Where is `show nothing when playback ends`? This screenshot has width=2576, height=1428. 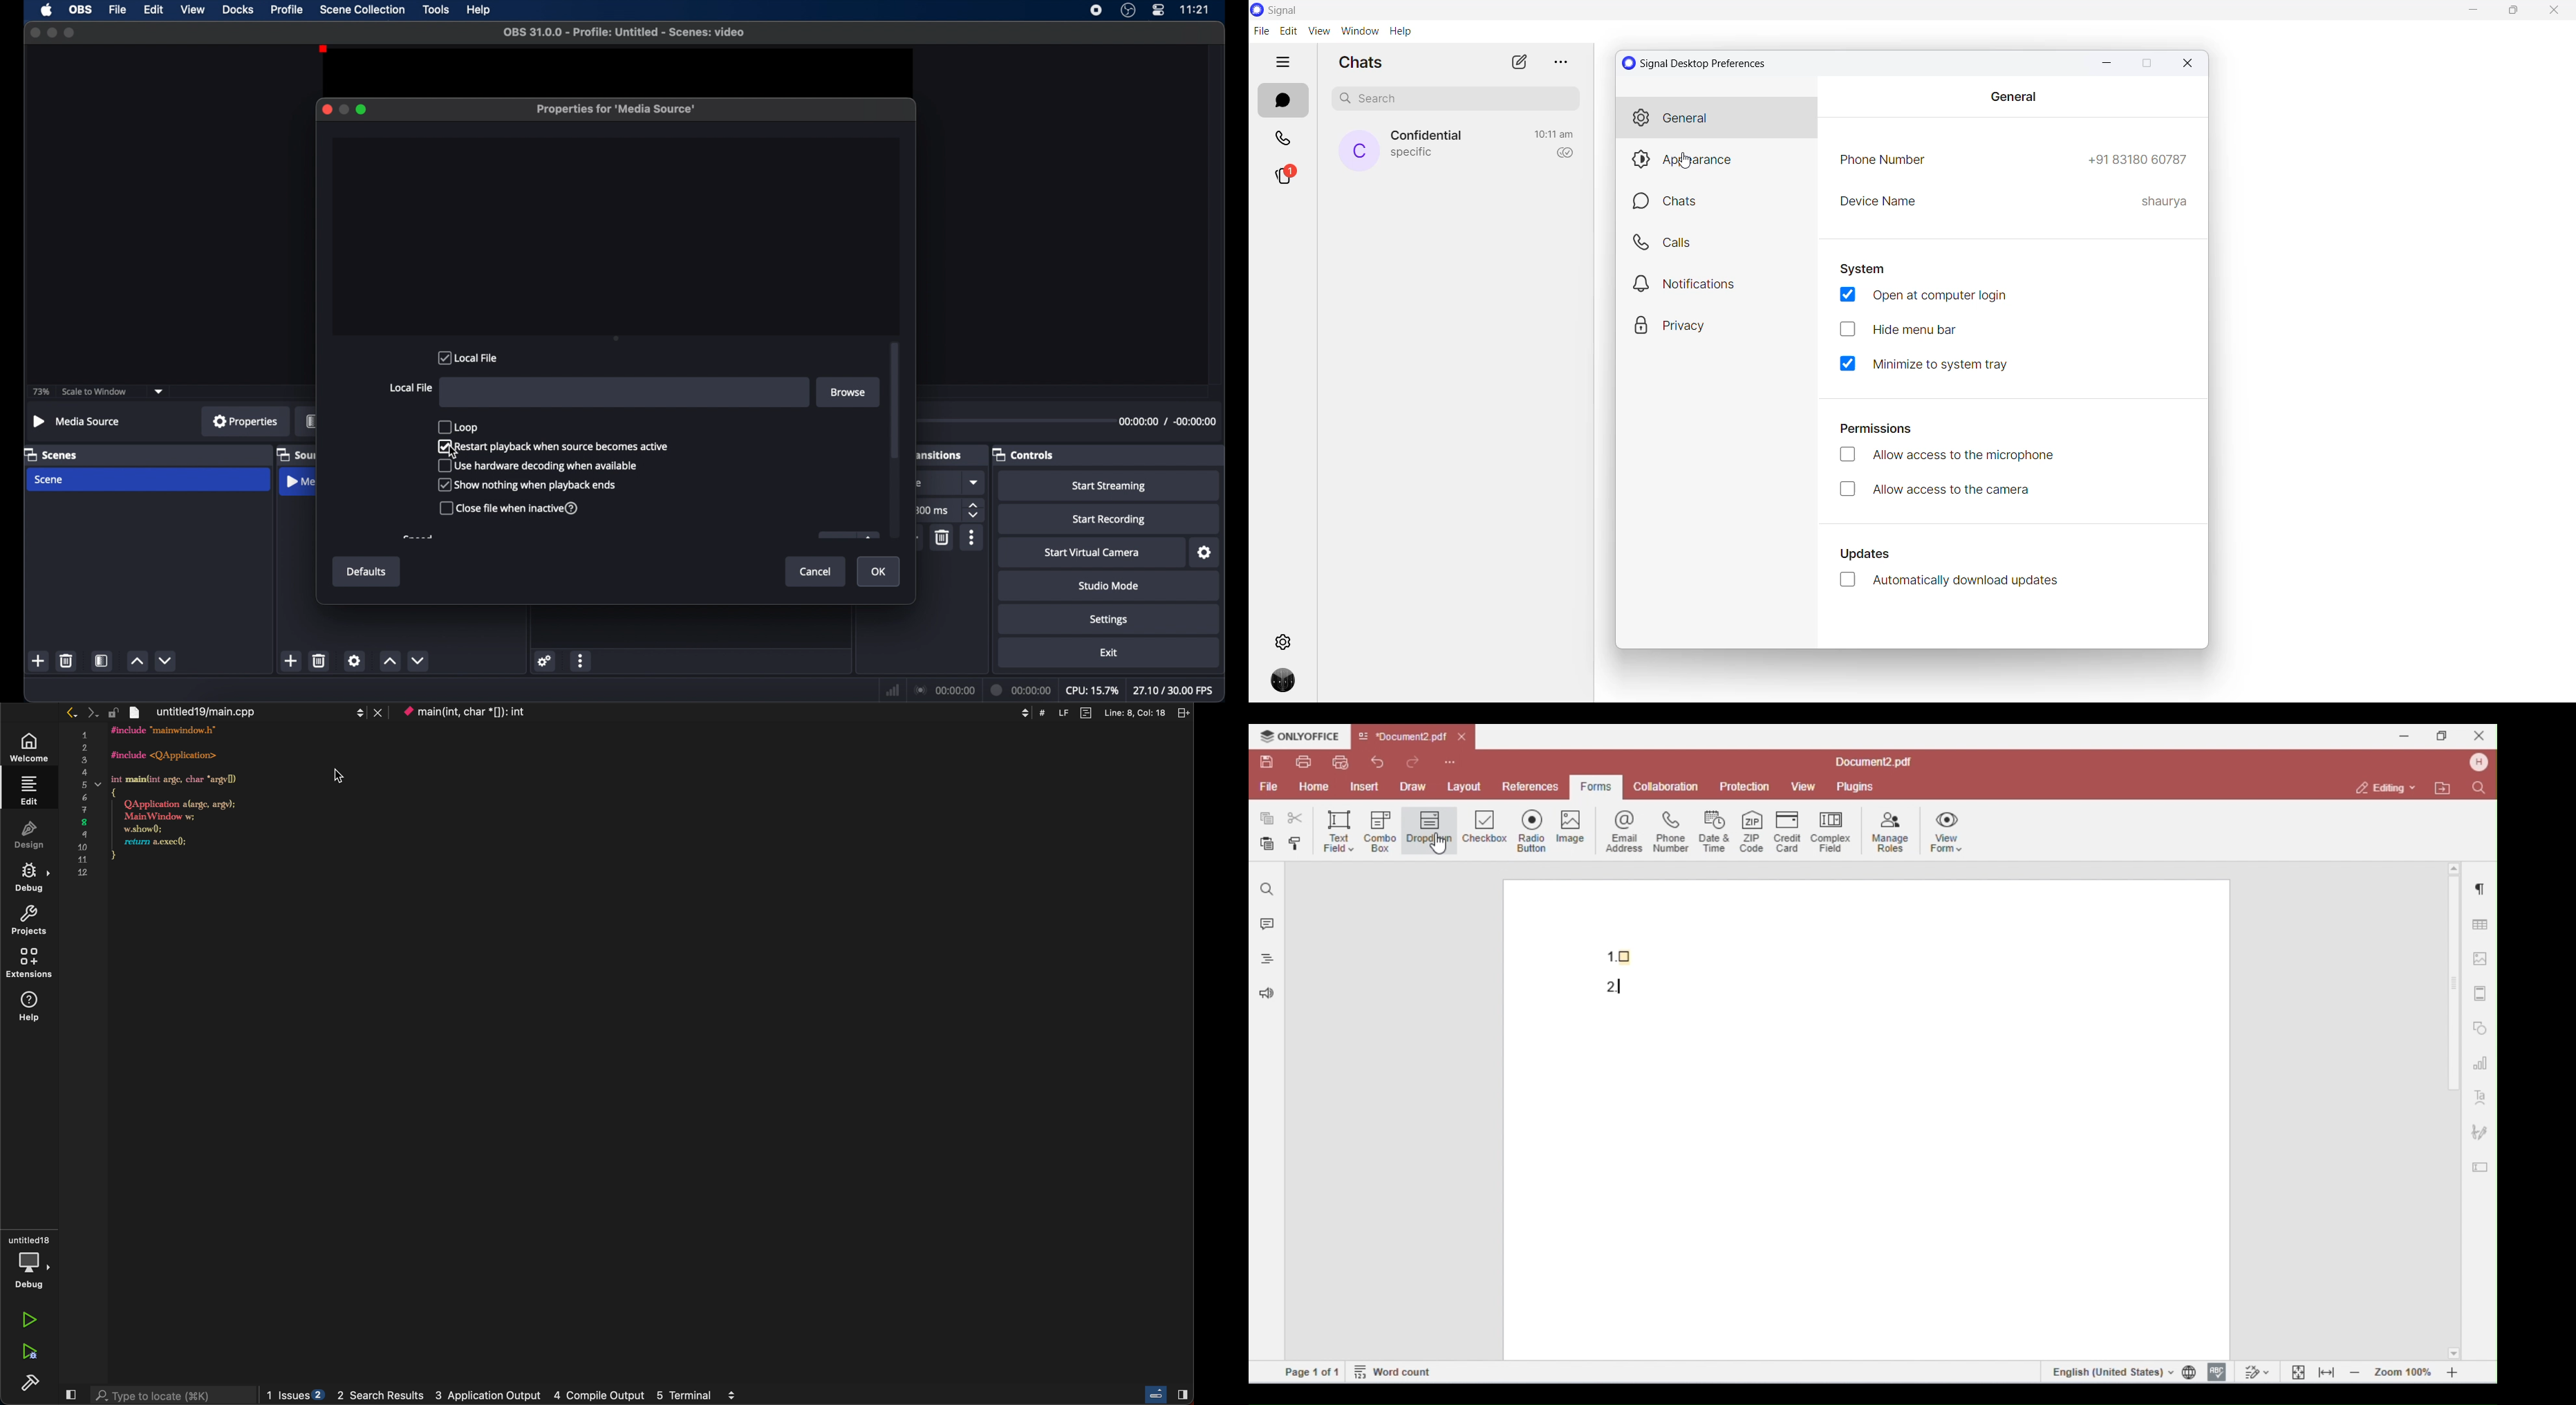
show nothing when playback ends is located at coordinates (527, 485).